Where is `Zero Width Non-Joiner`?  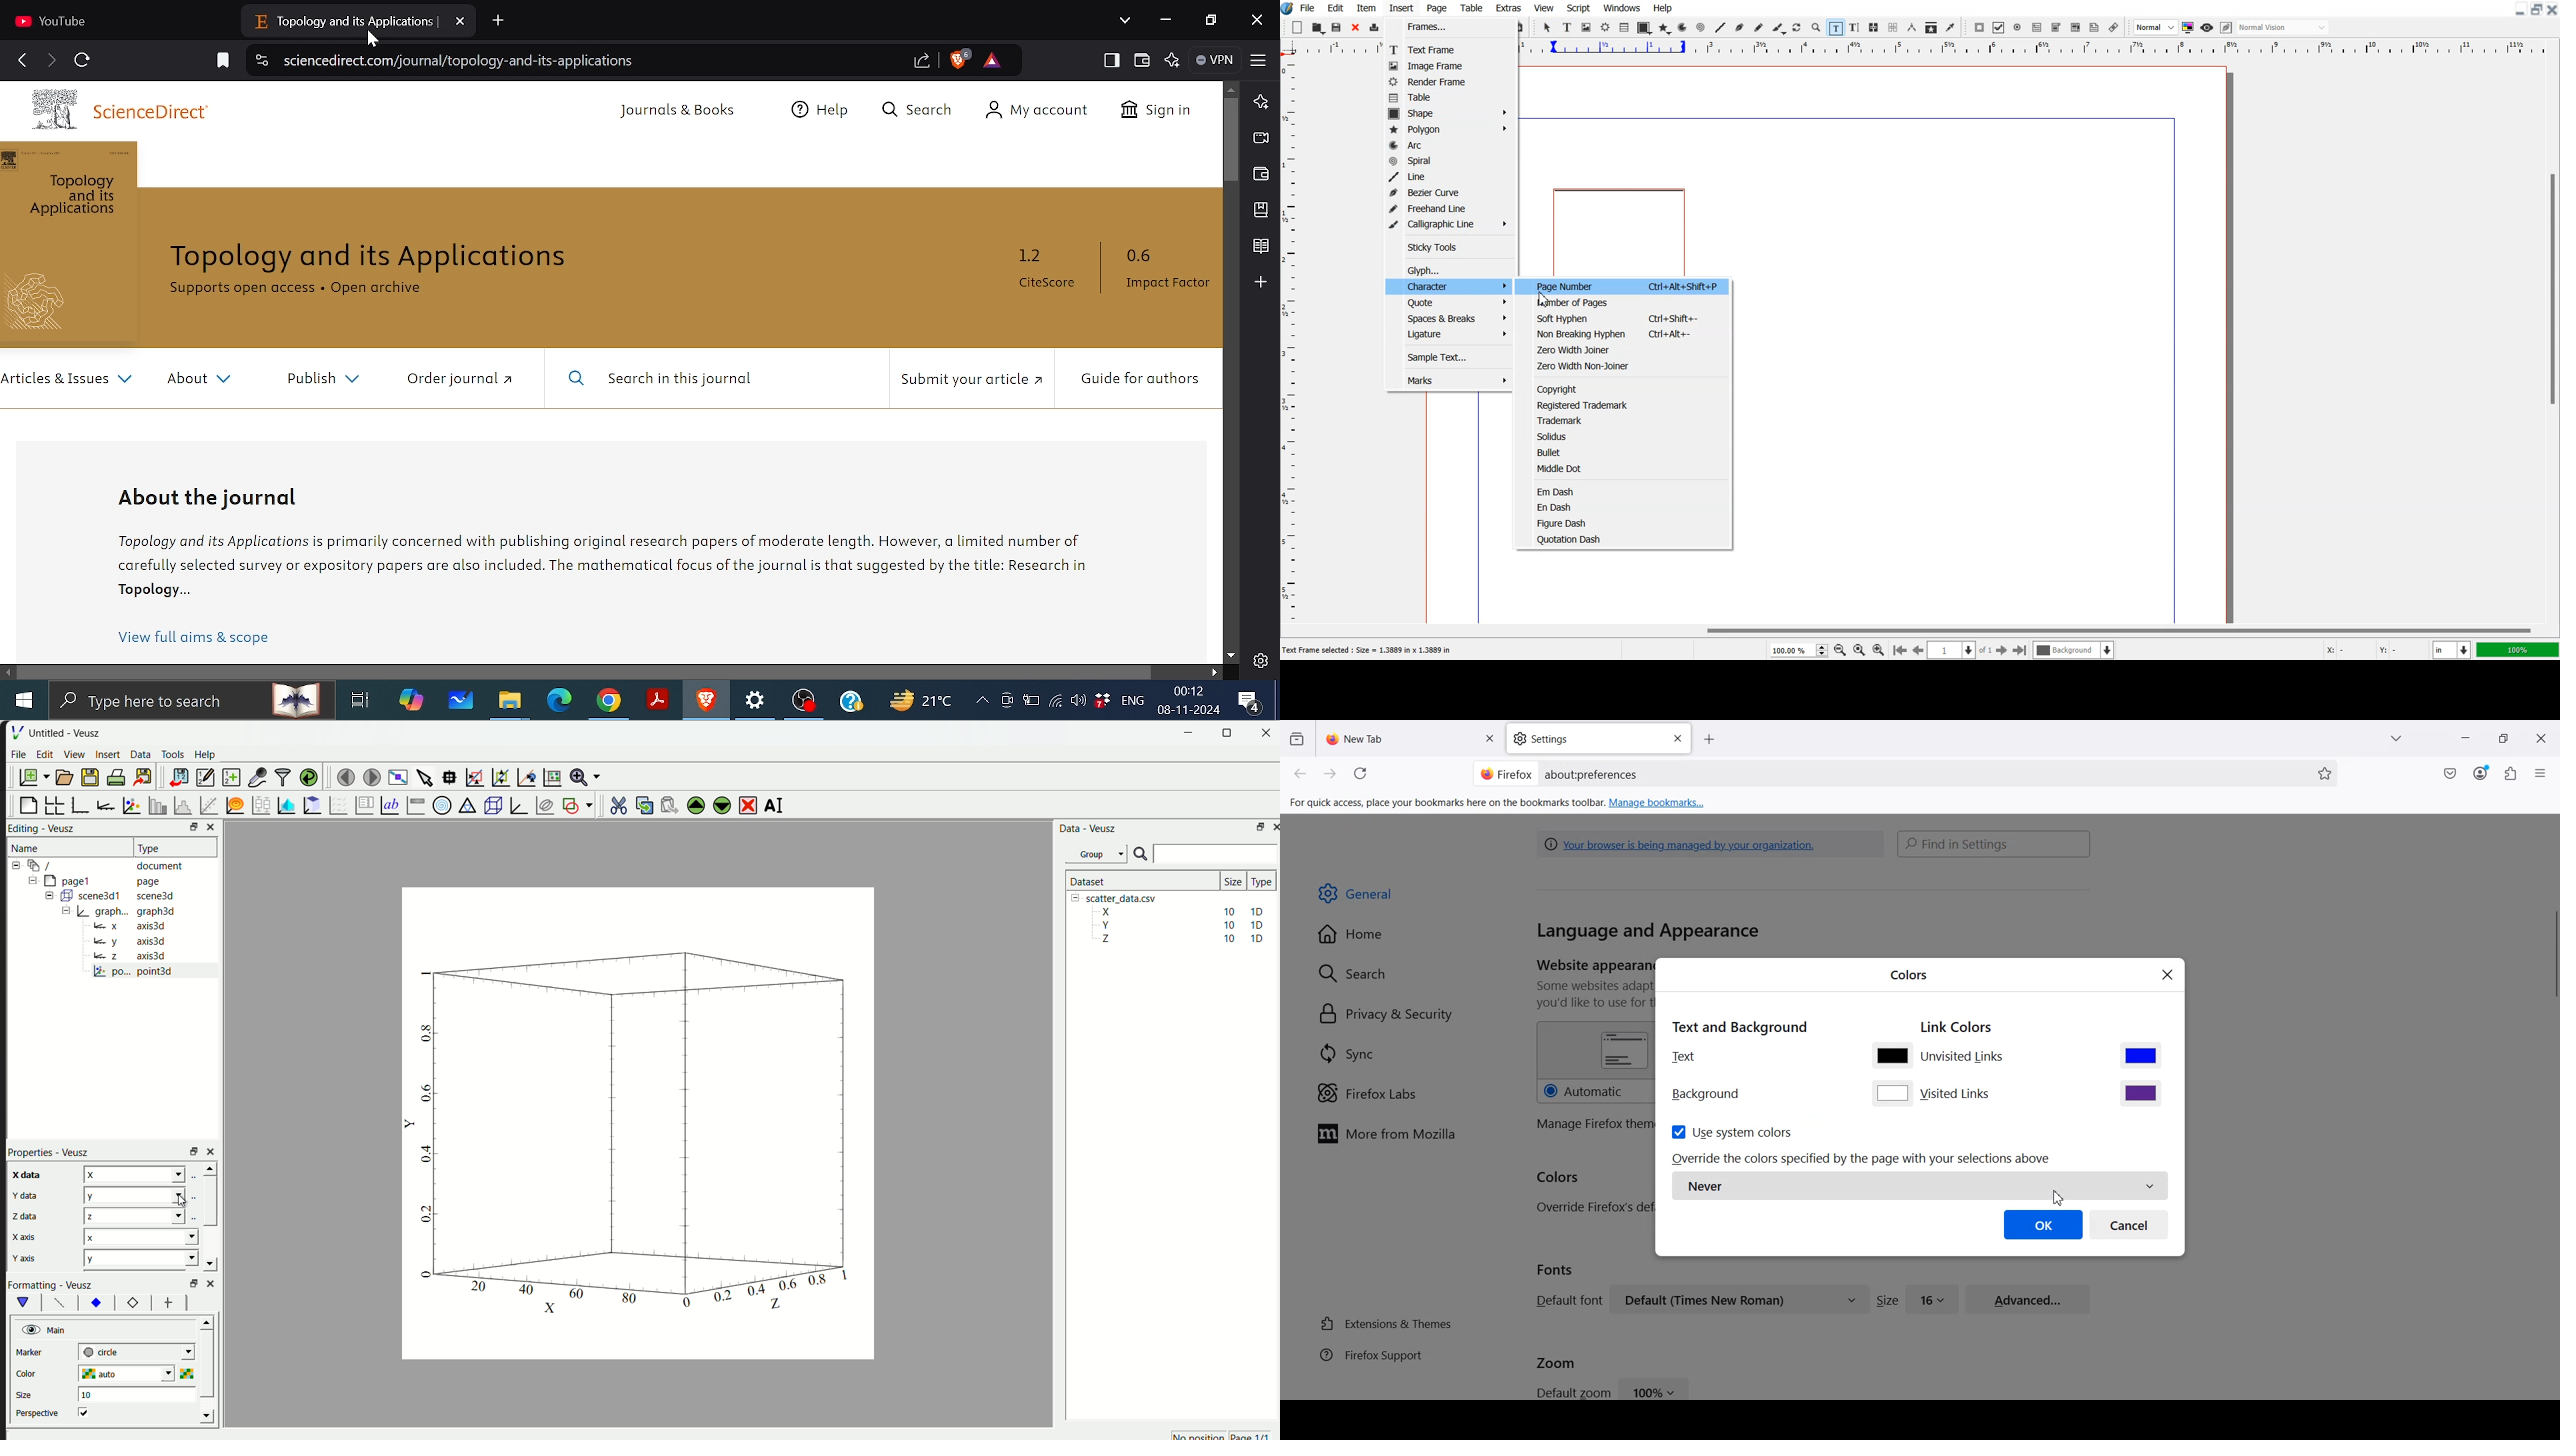
Zero Width Non-Joiner is located at coordinates (1629, 365).